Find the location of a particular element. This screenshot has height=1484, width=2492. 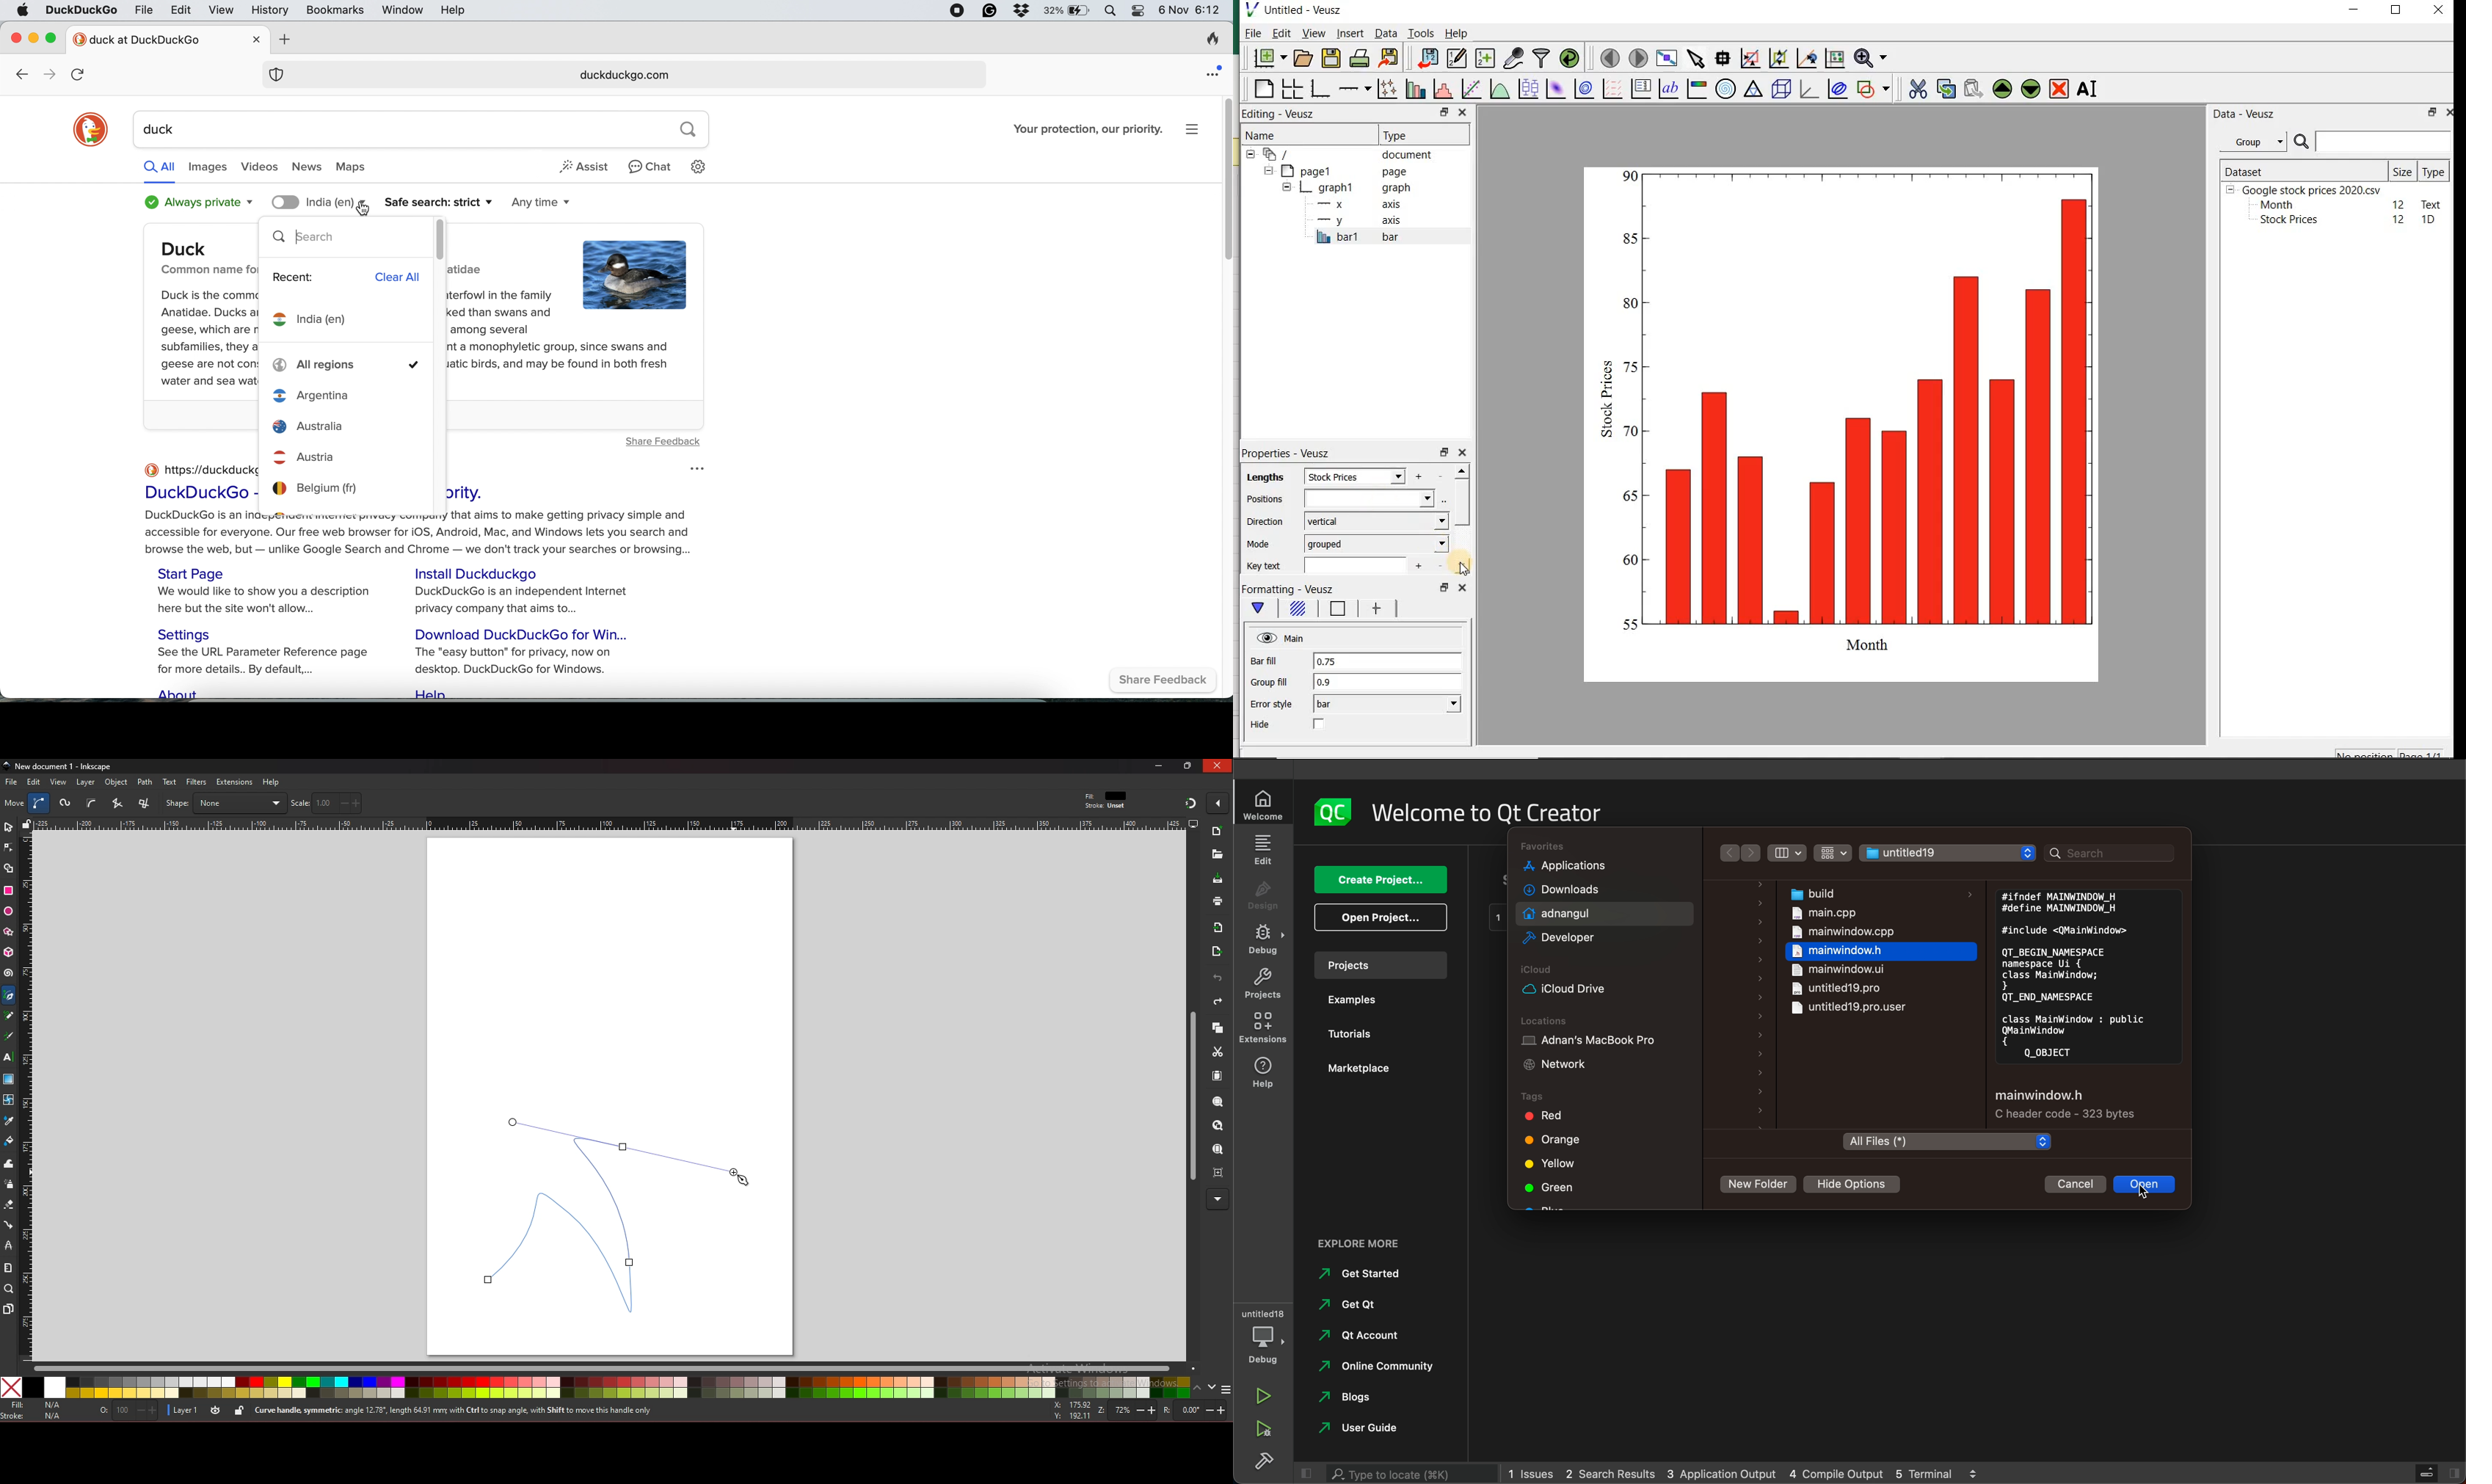

create  is located at coordinates (1383, 878).